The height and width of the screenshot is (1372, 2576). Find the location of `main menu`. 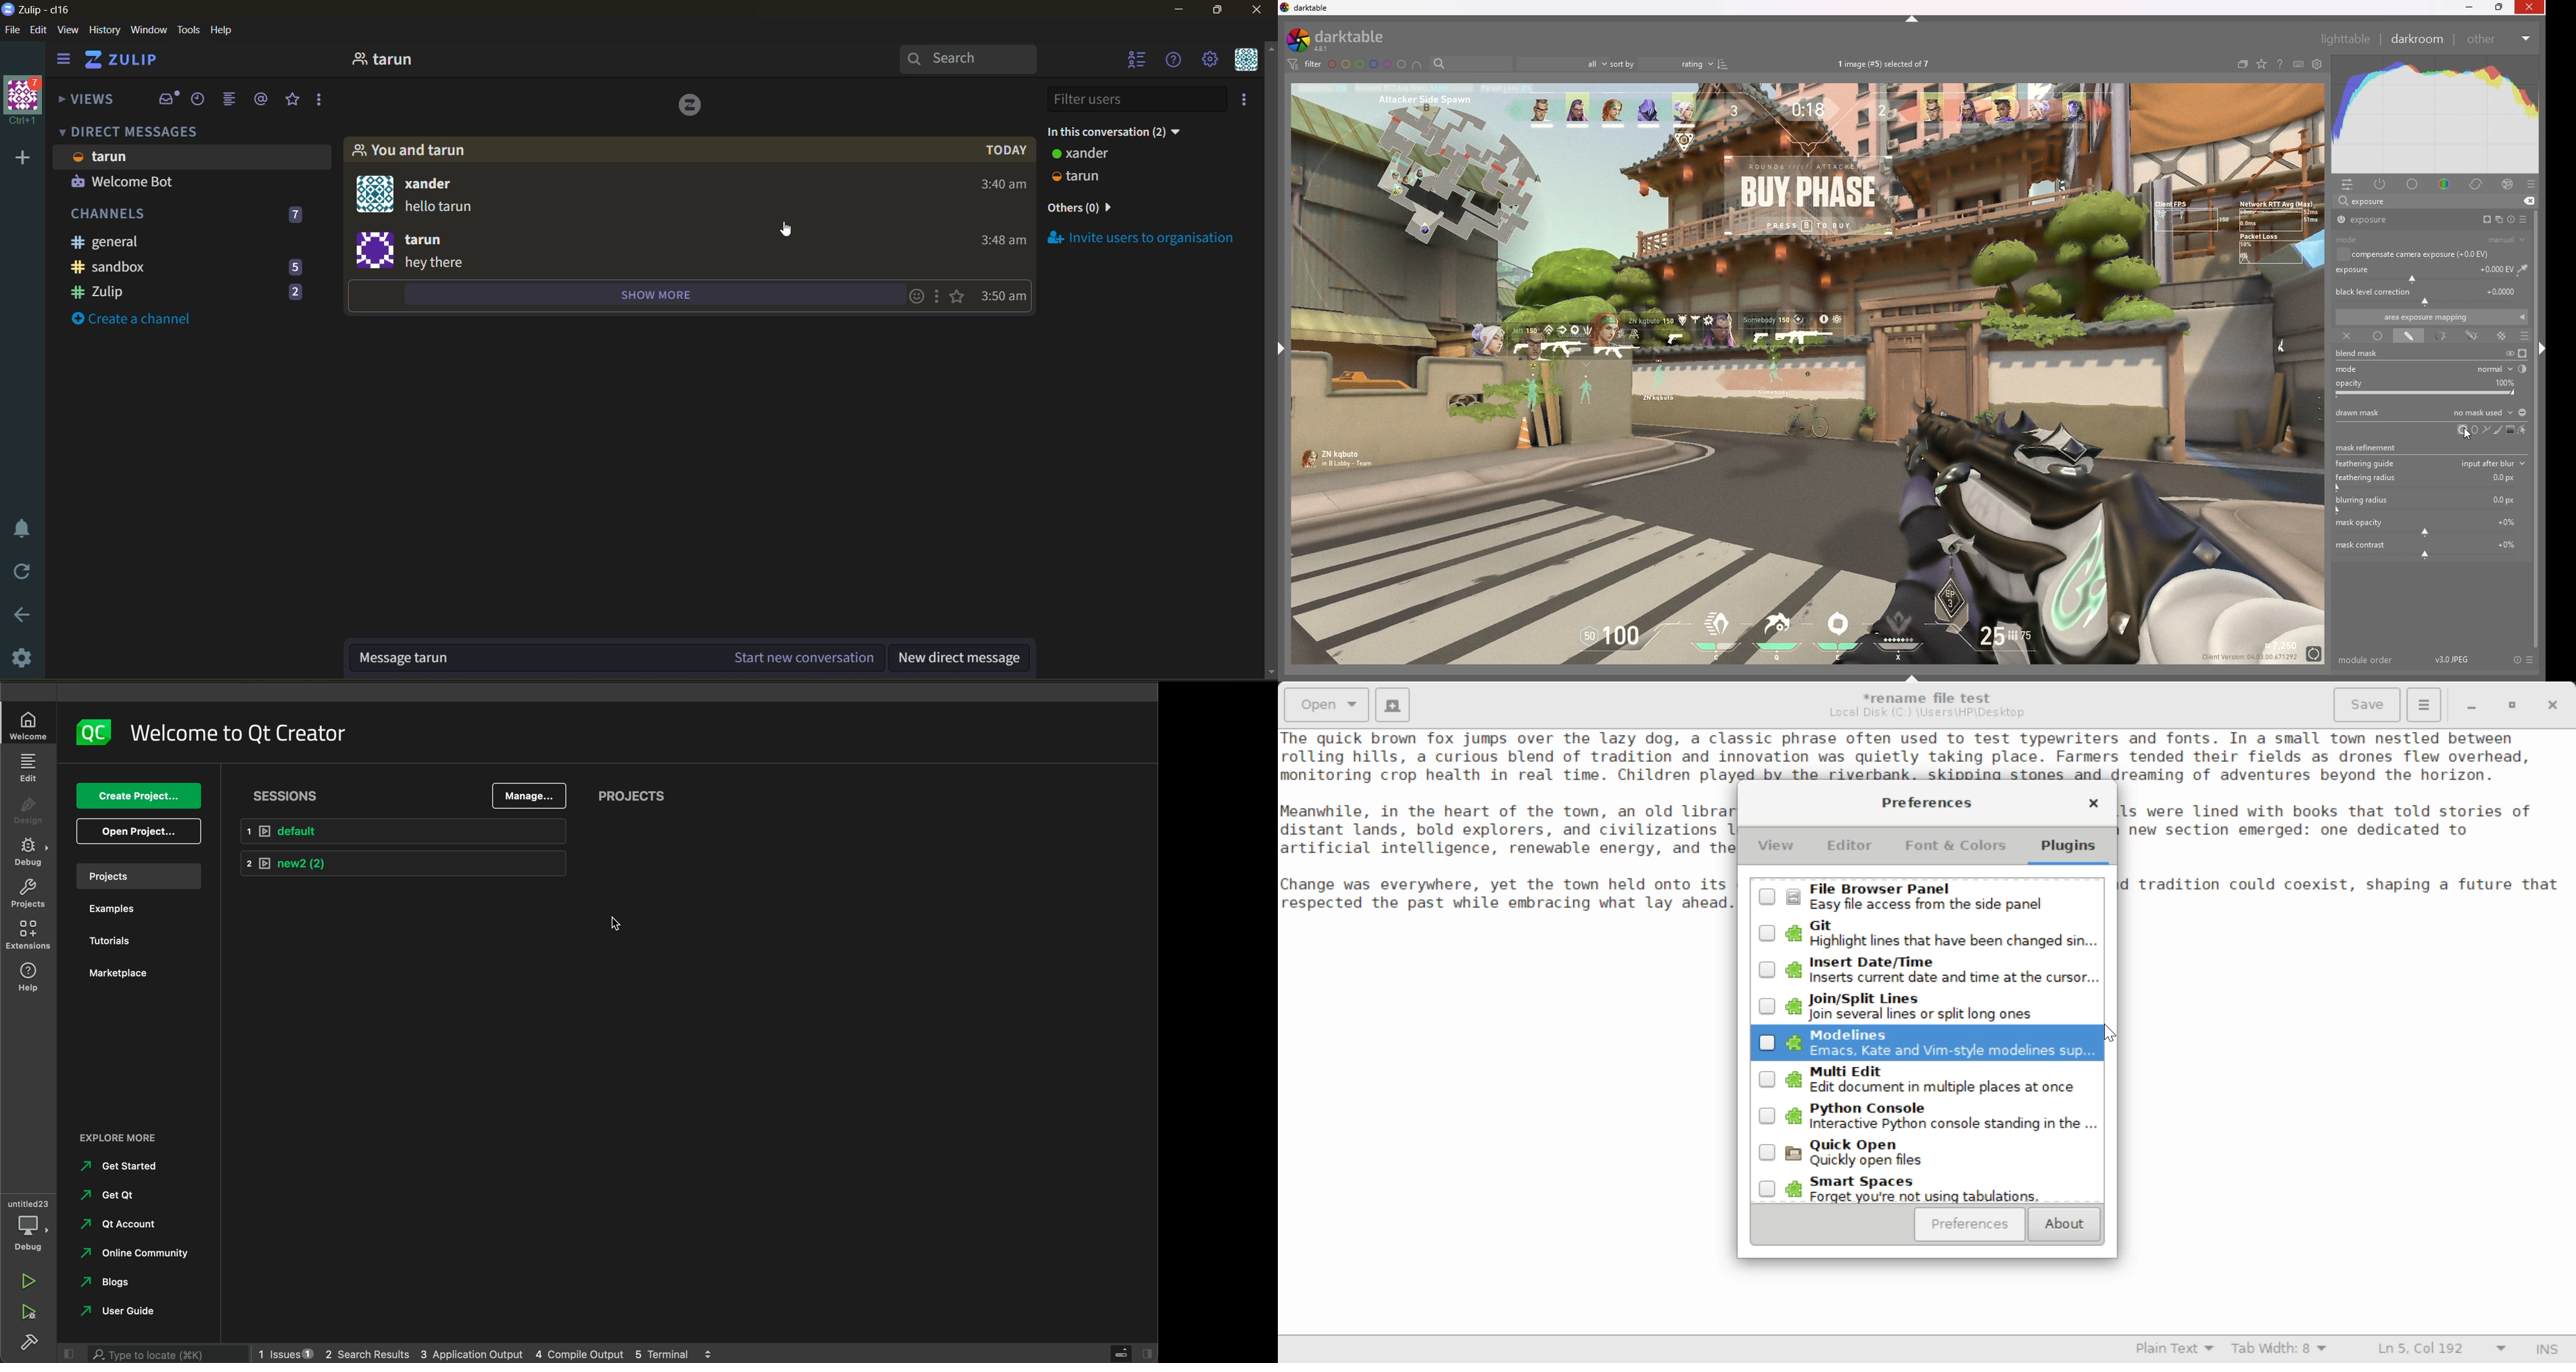

main menu is located at coordinates (1209, 61).